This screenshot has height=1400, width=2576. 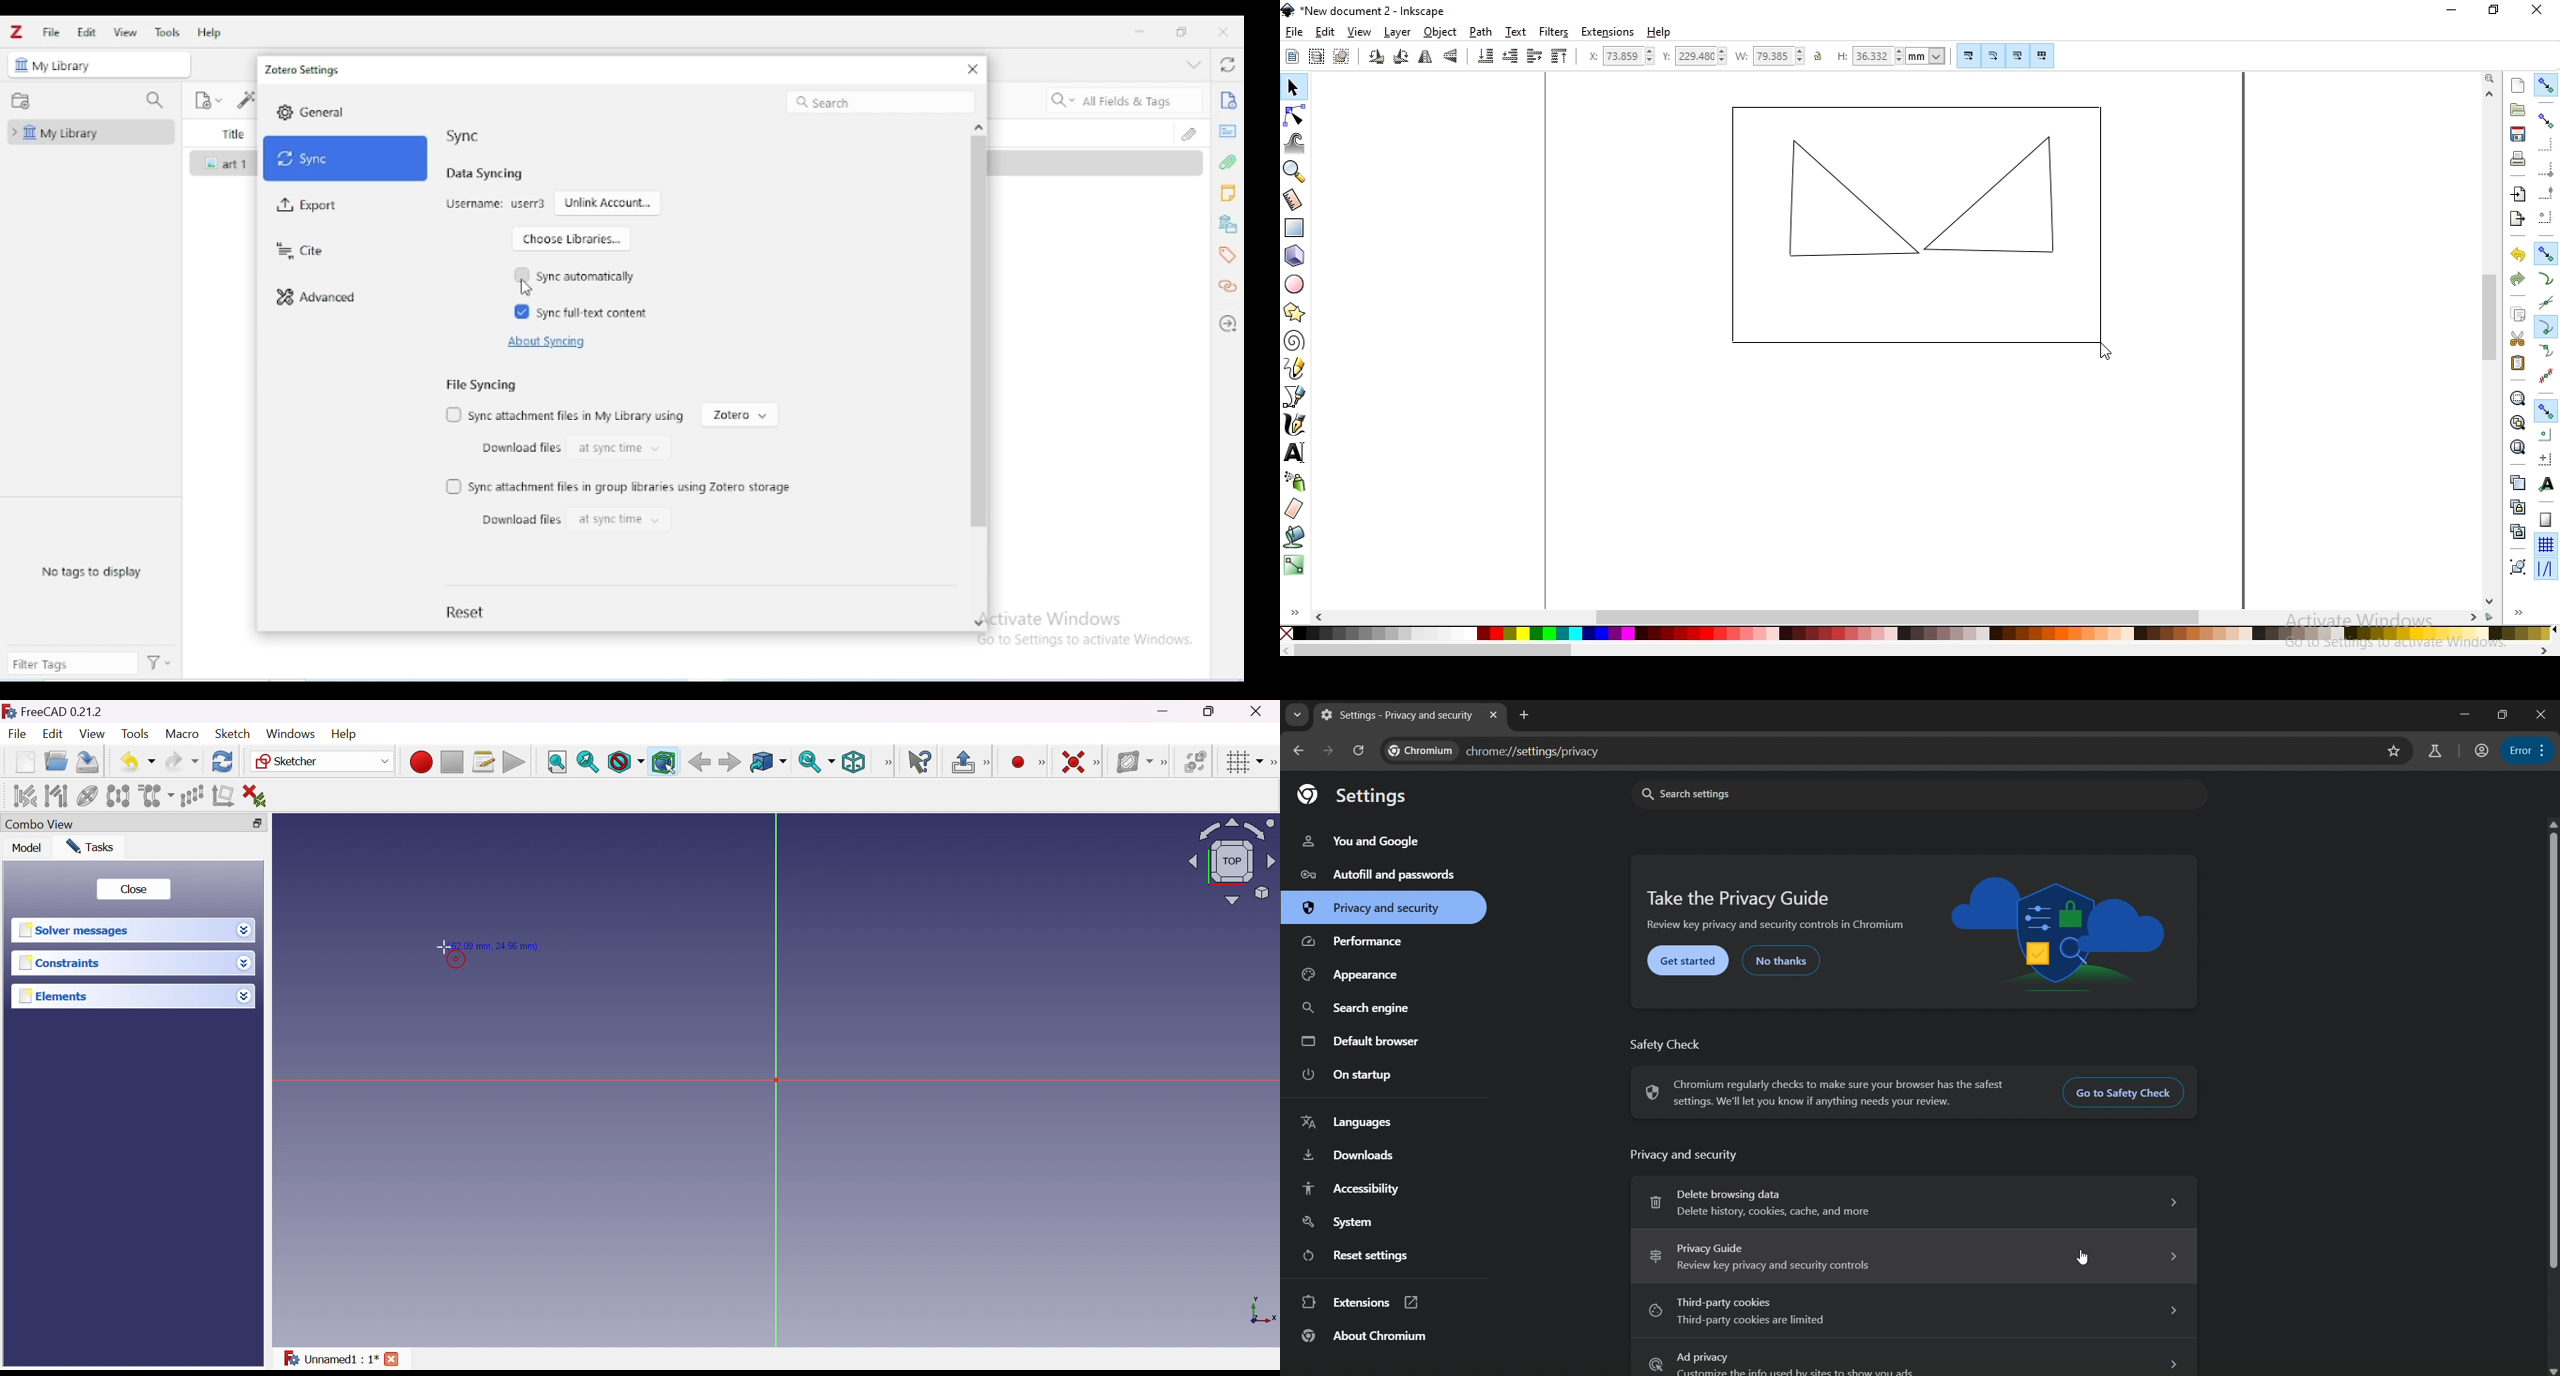 I want to click on view, so click(x=126, y=32).